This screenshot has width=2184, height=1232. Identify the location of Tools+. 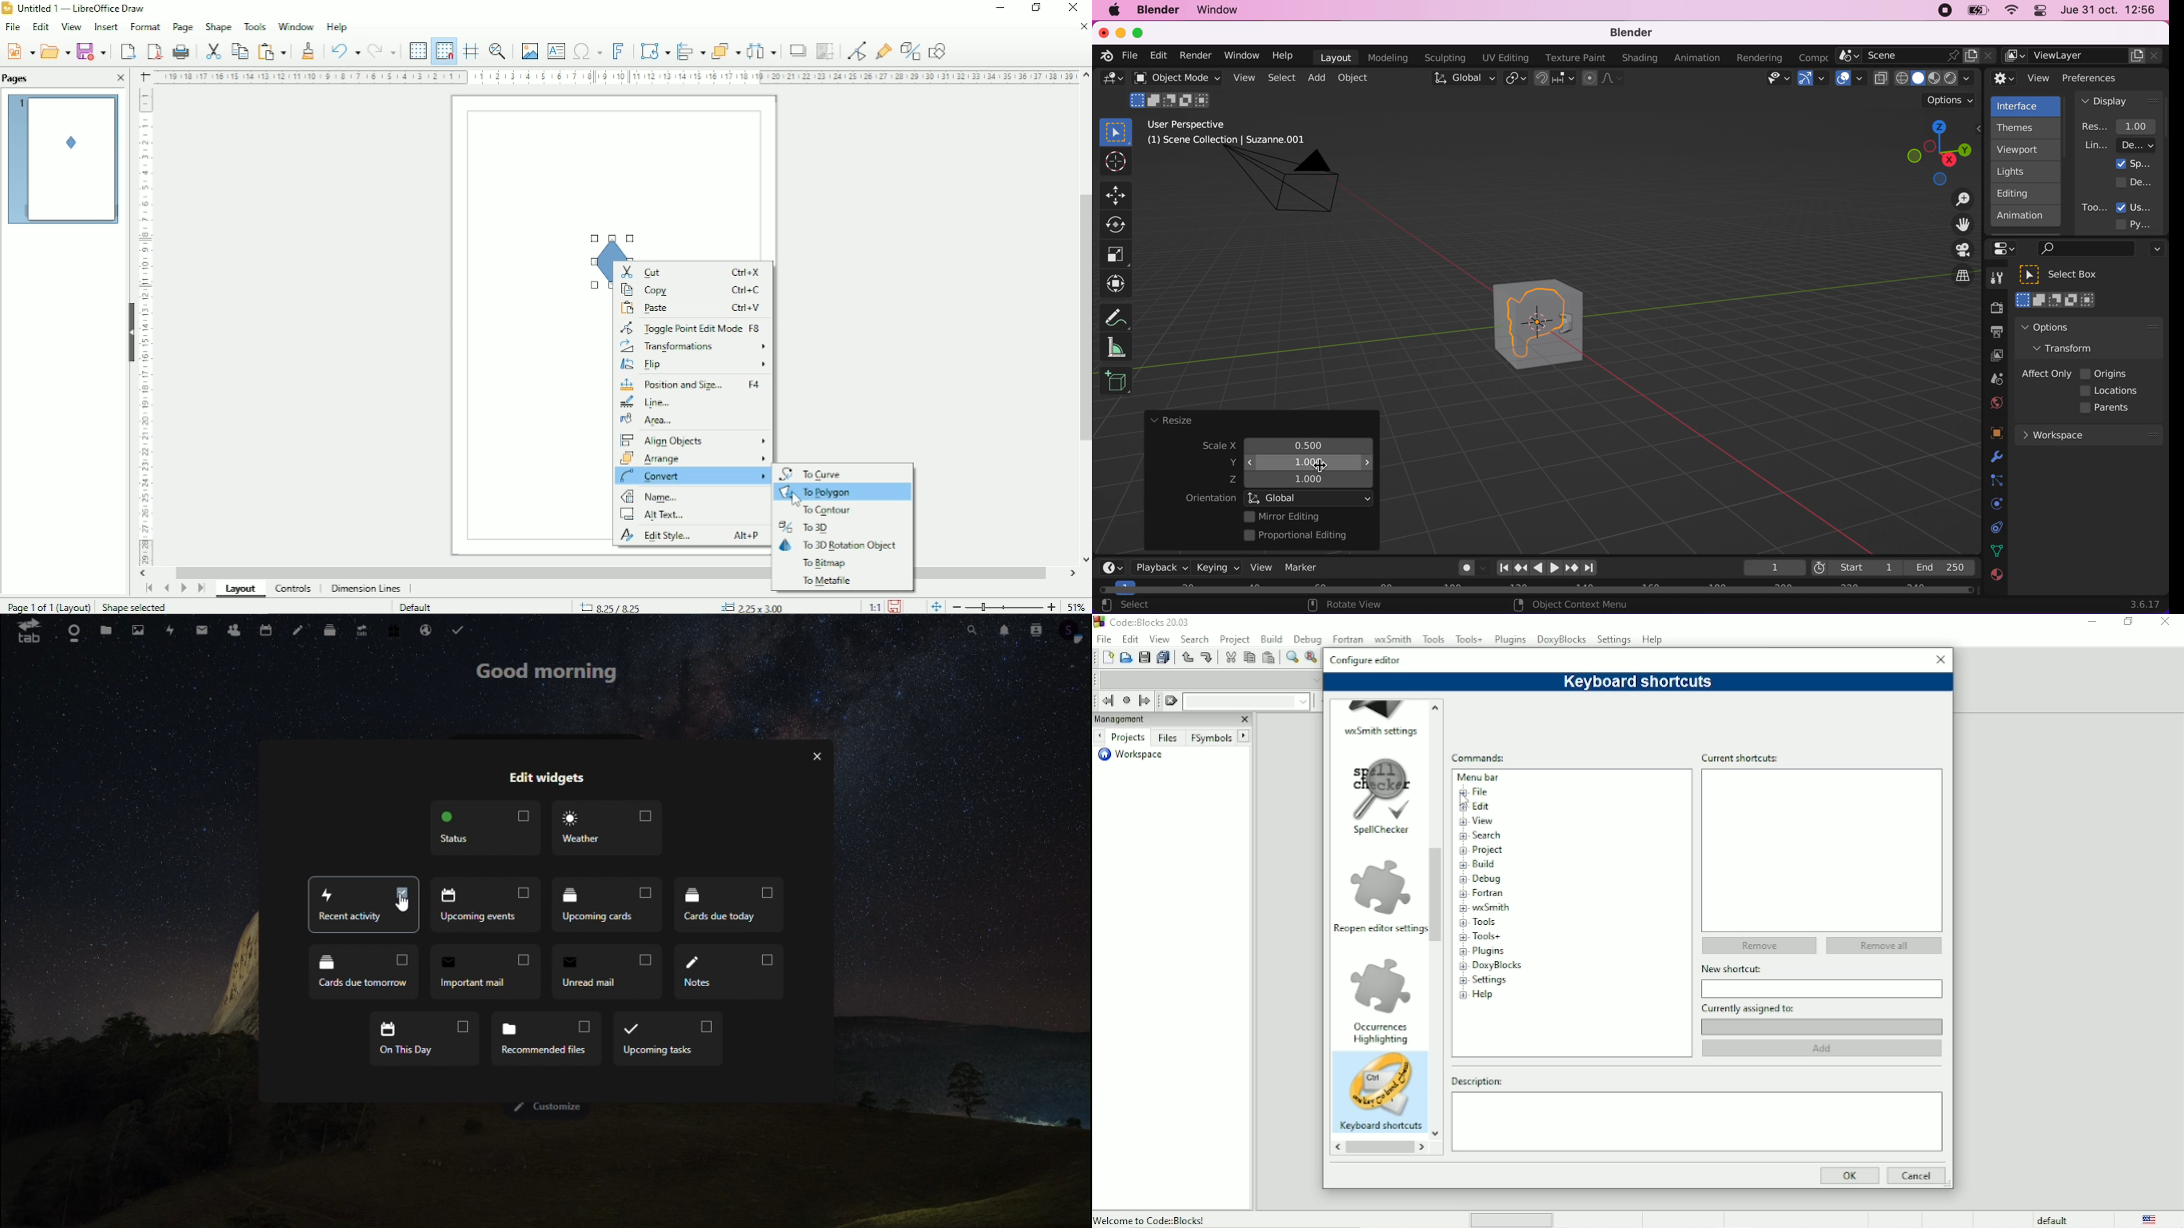
(1469, 639).